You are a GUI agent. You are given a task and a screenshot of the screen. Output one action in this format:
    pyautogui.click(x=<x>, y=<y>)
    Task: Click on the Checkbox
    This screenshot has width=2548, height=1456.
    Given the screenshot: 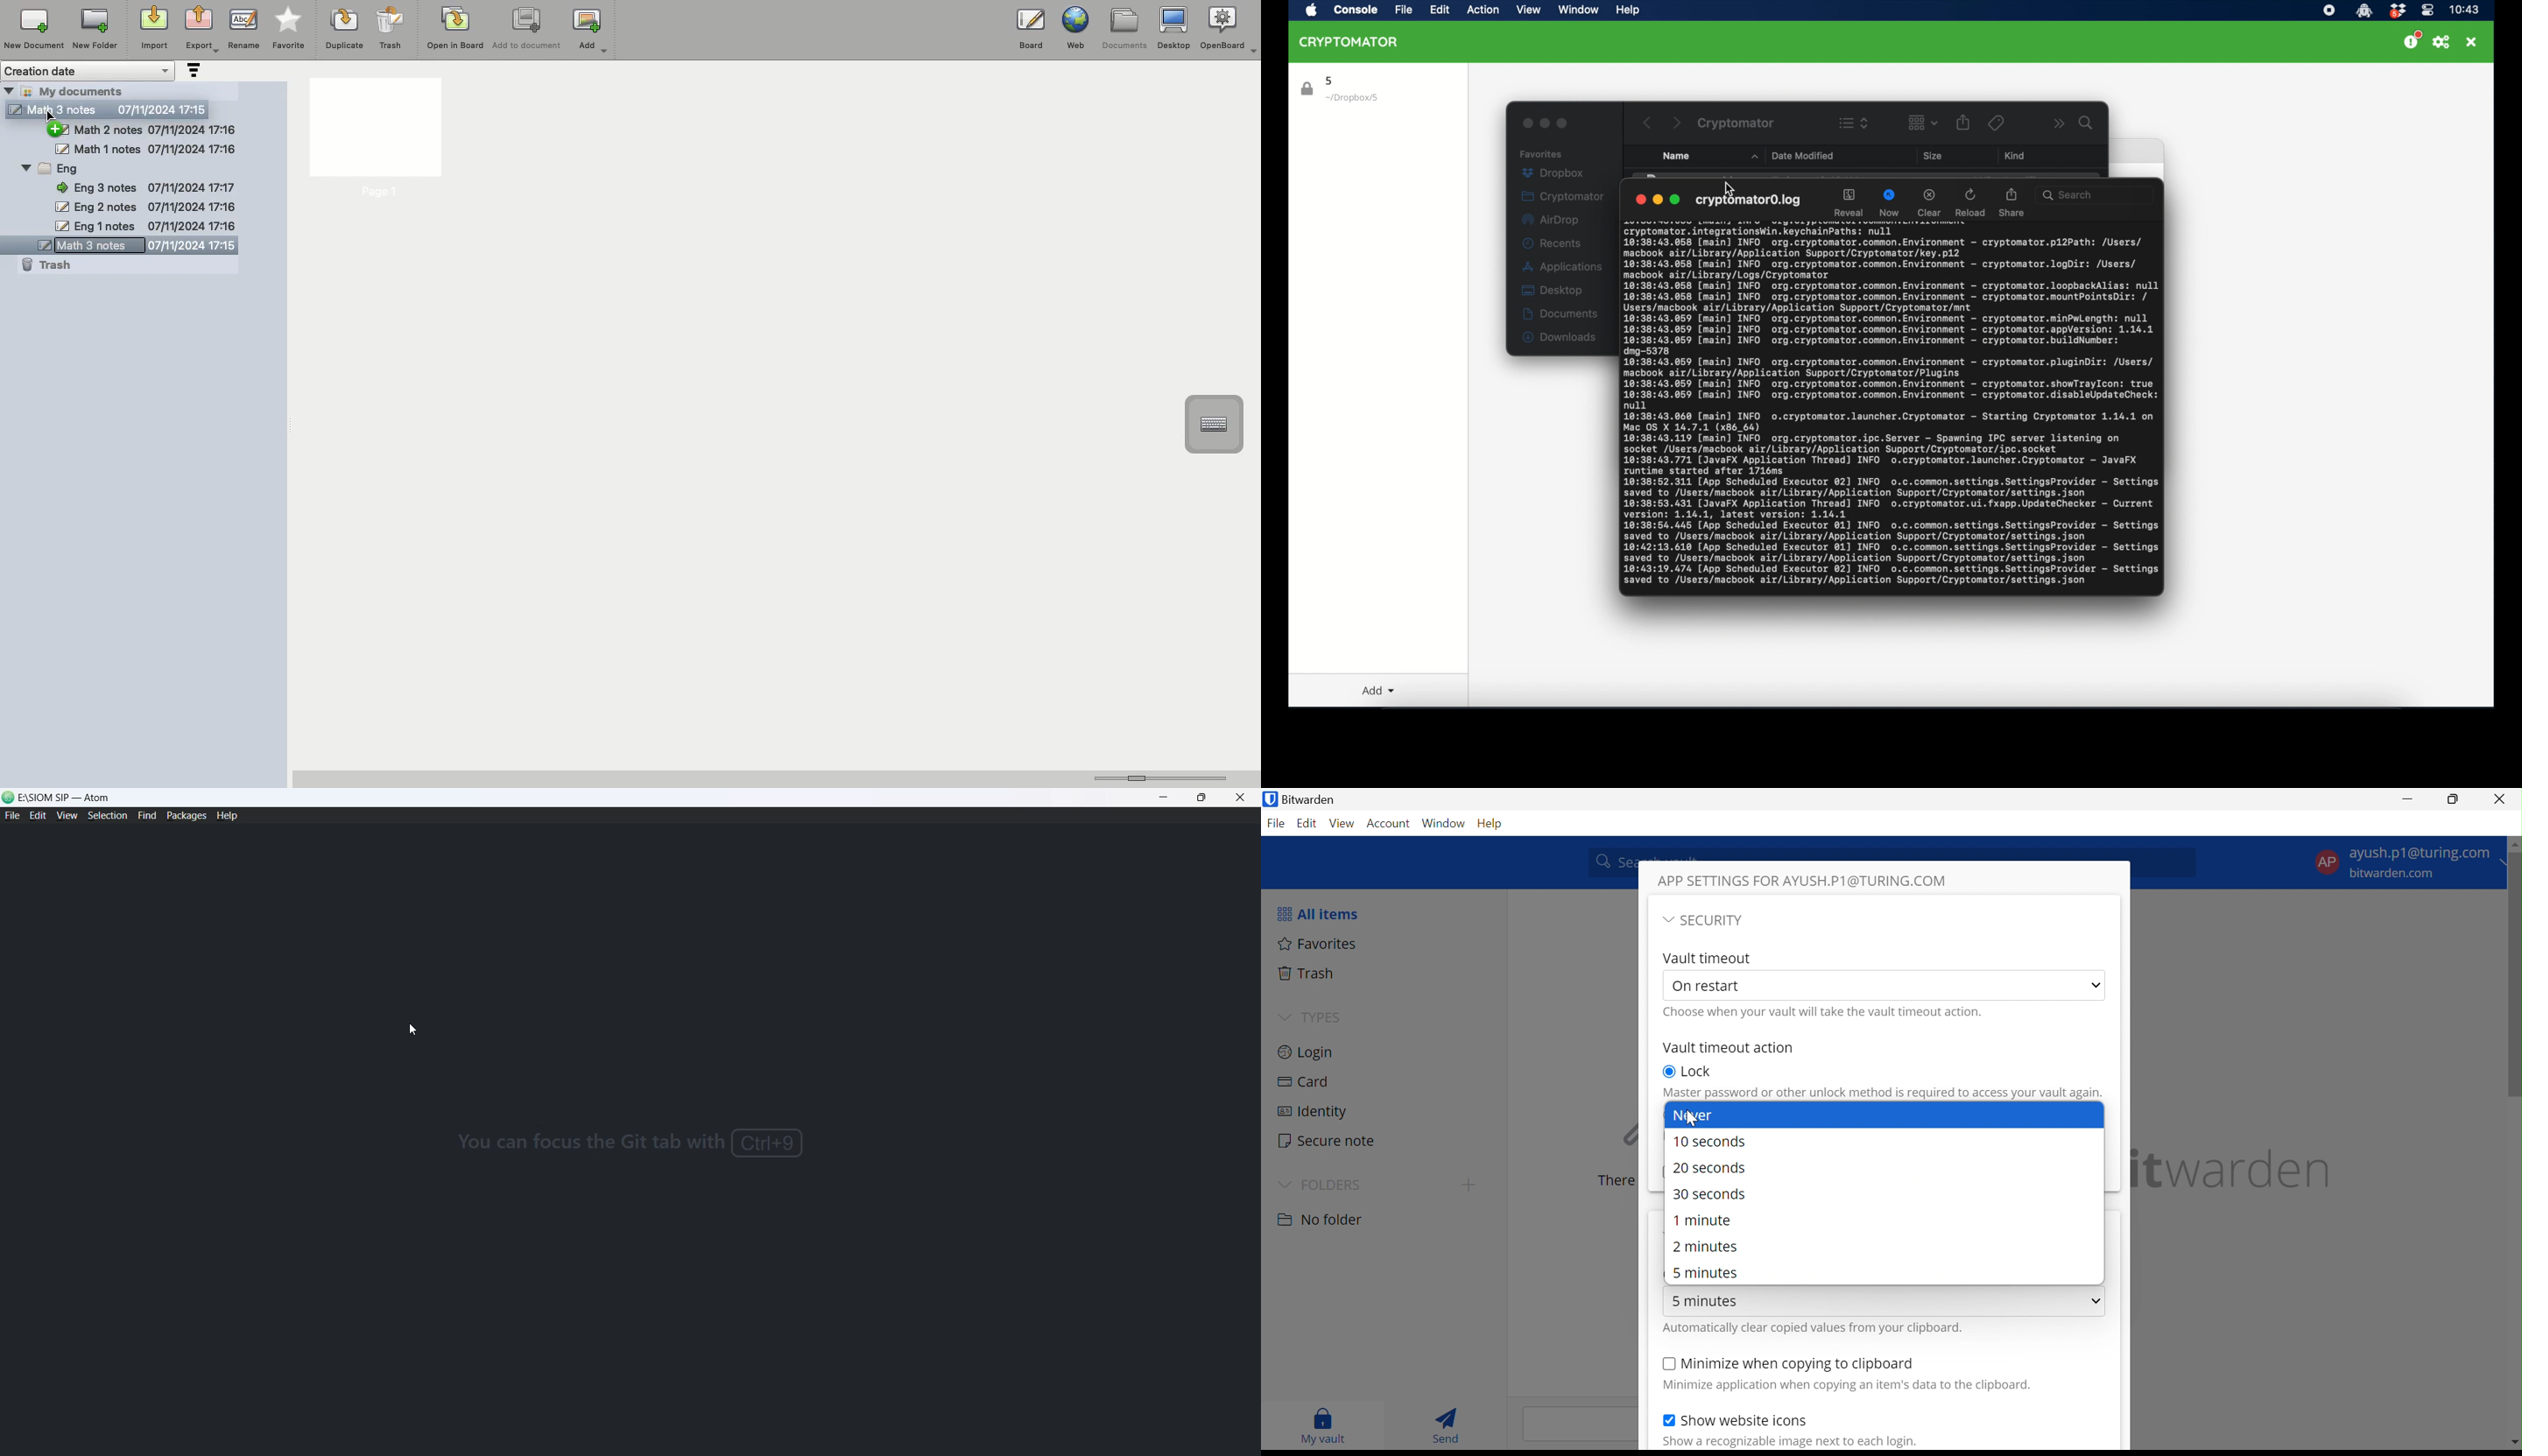 What is the action you would take?
    pyautogui.click(x=1668, y=1071)
    